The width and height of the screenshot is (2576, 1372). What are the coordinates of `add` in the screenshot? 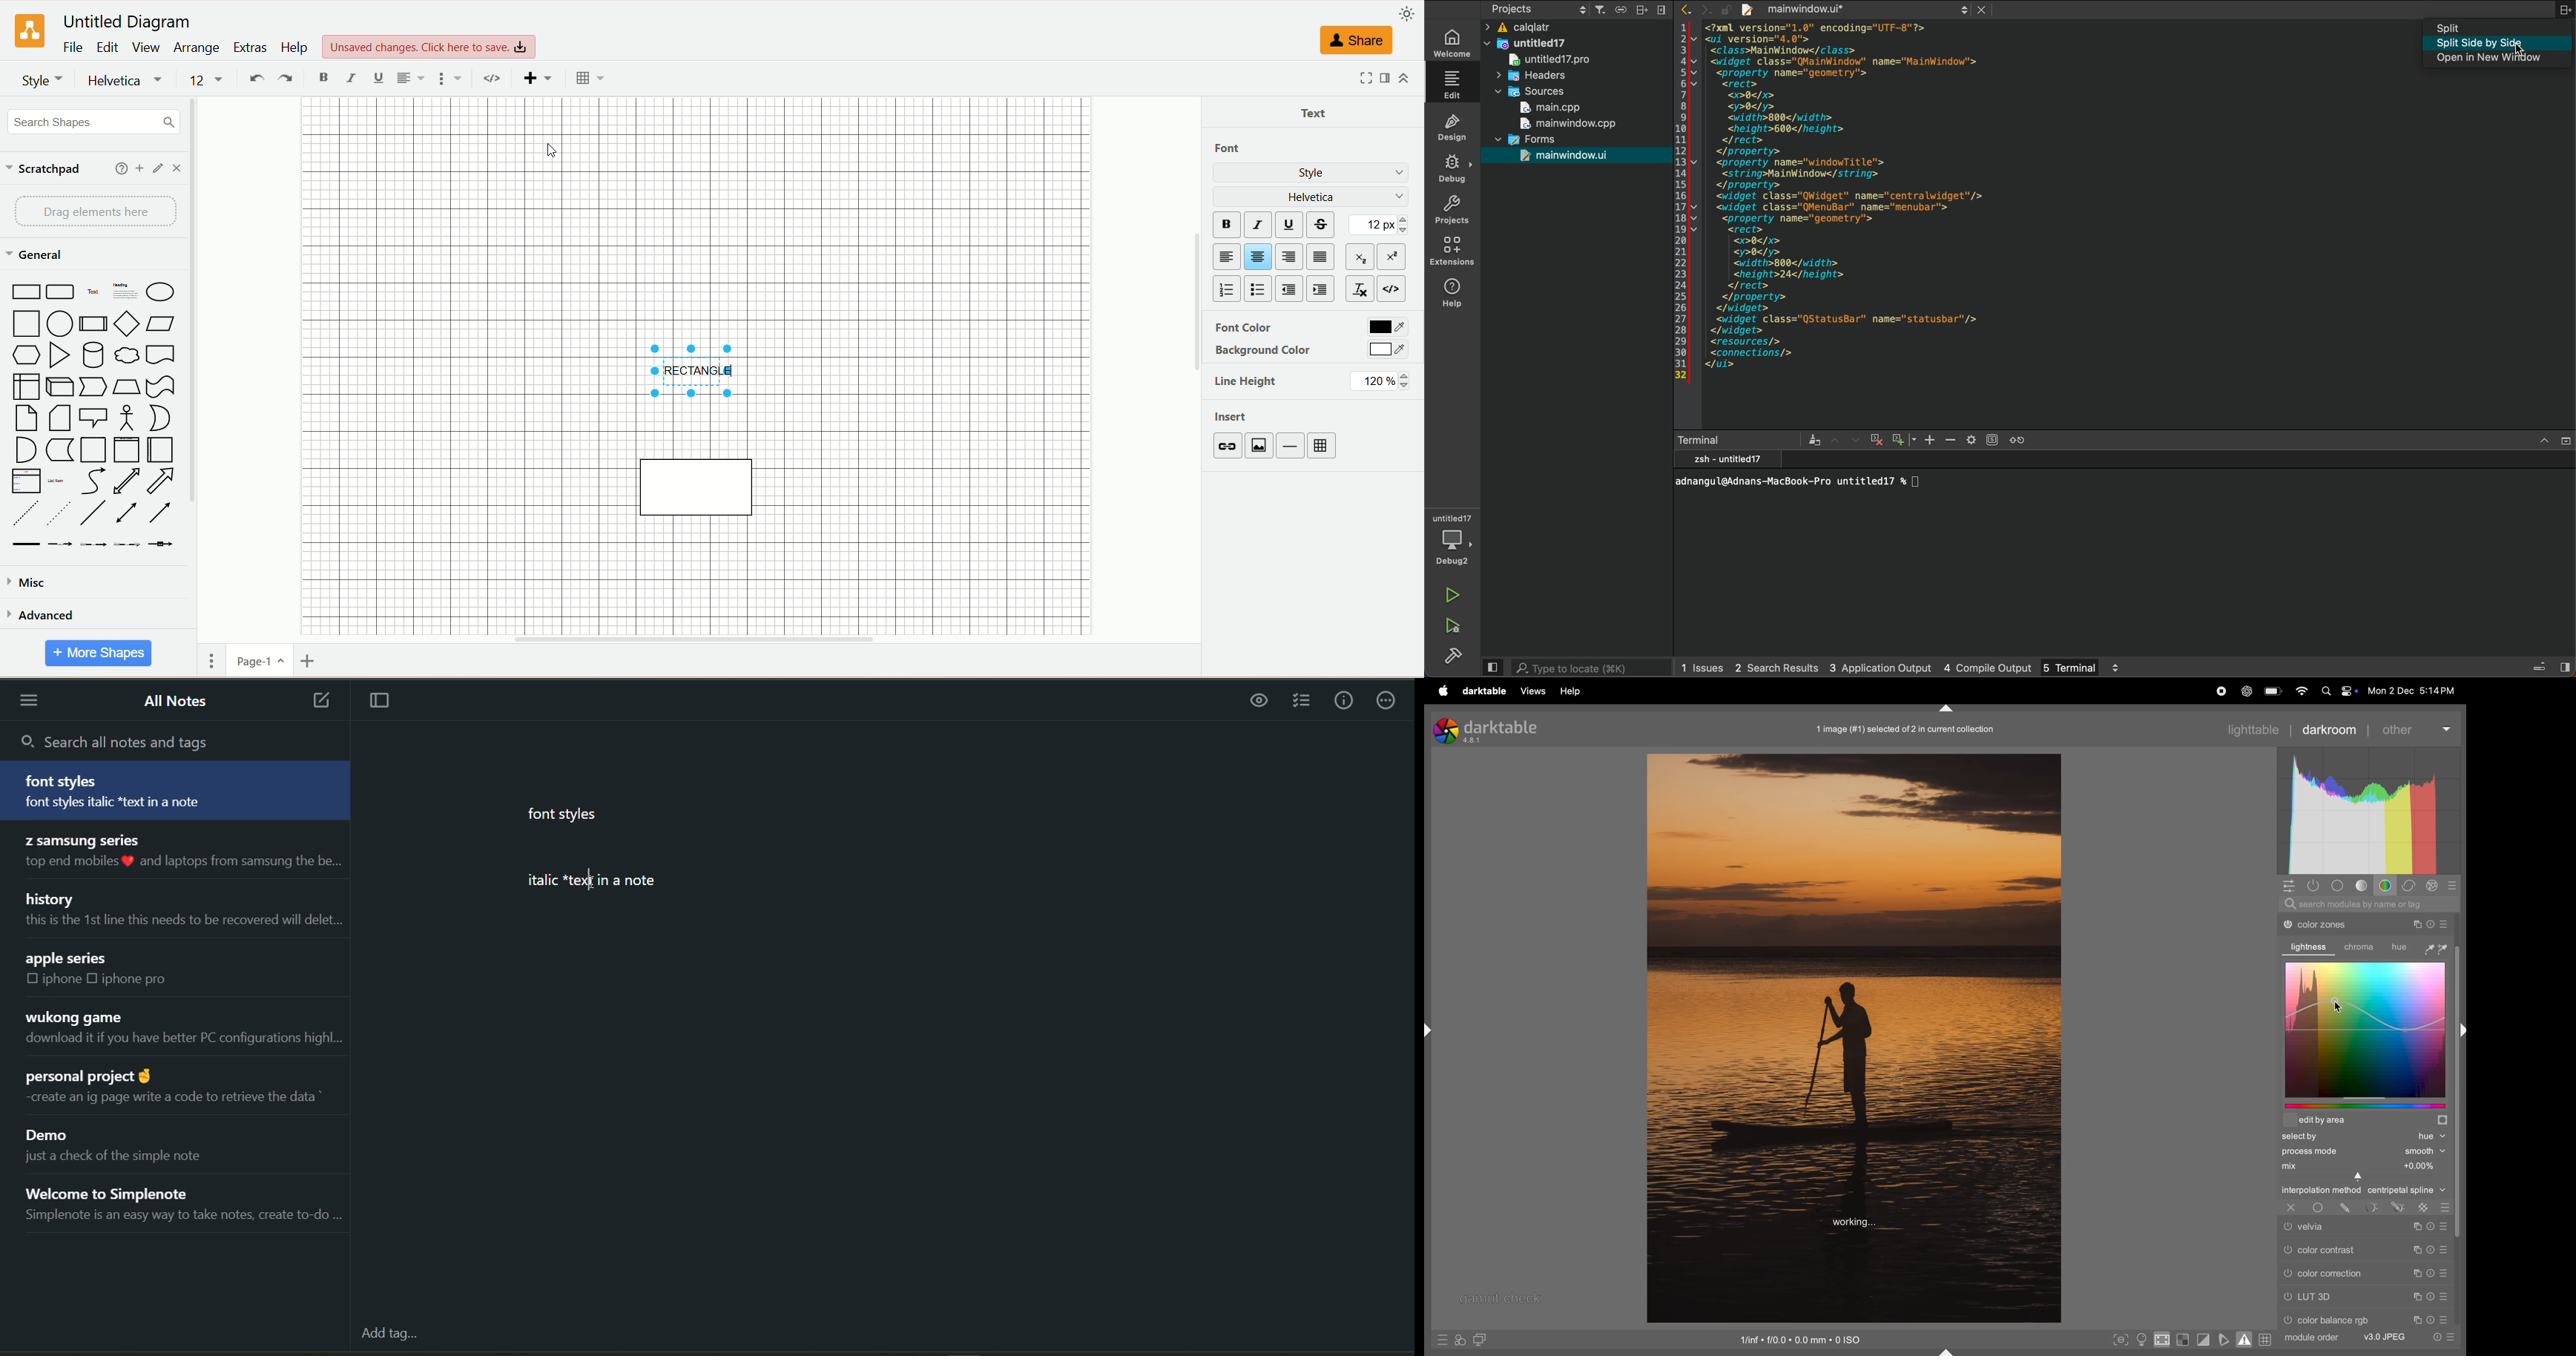 It's located at (137, 170).